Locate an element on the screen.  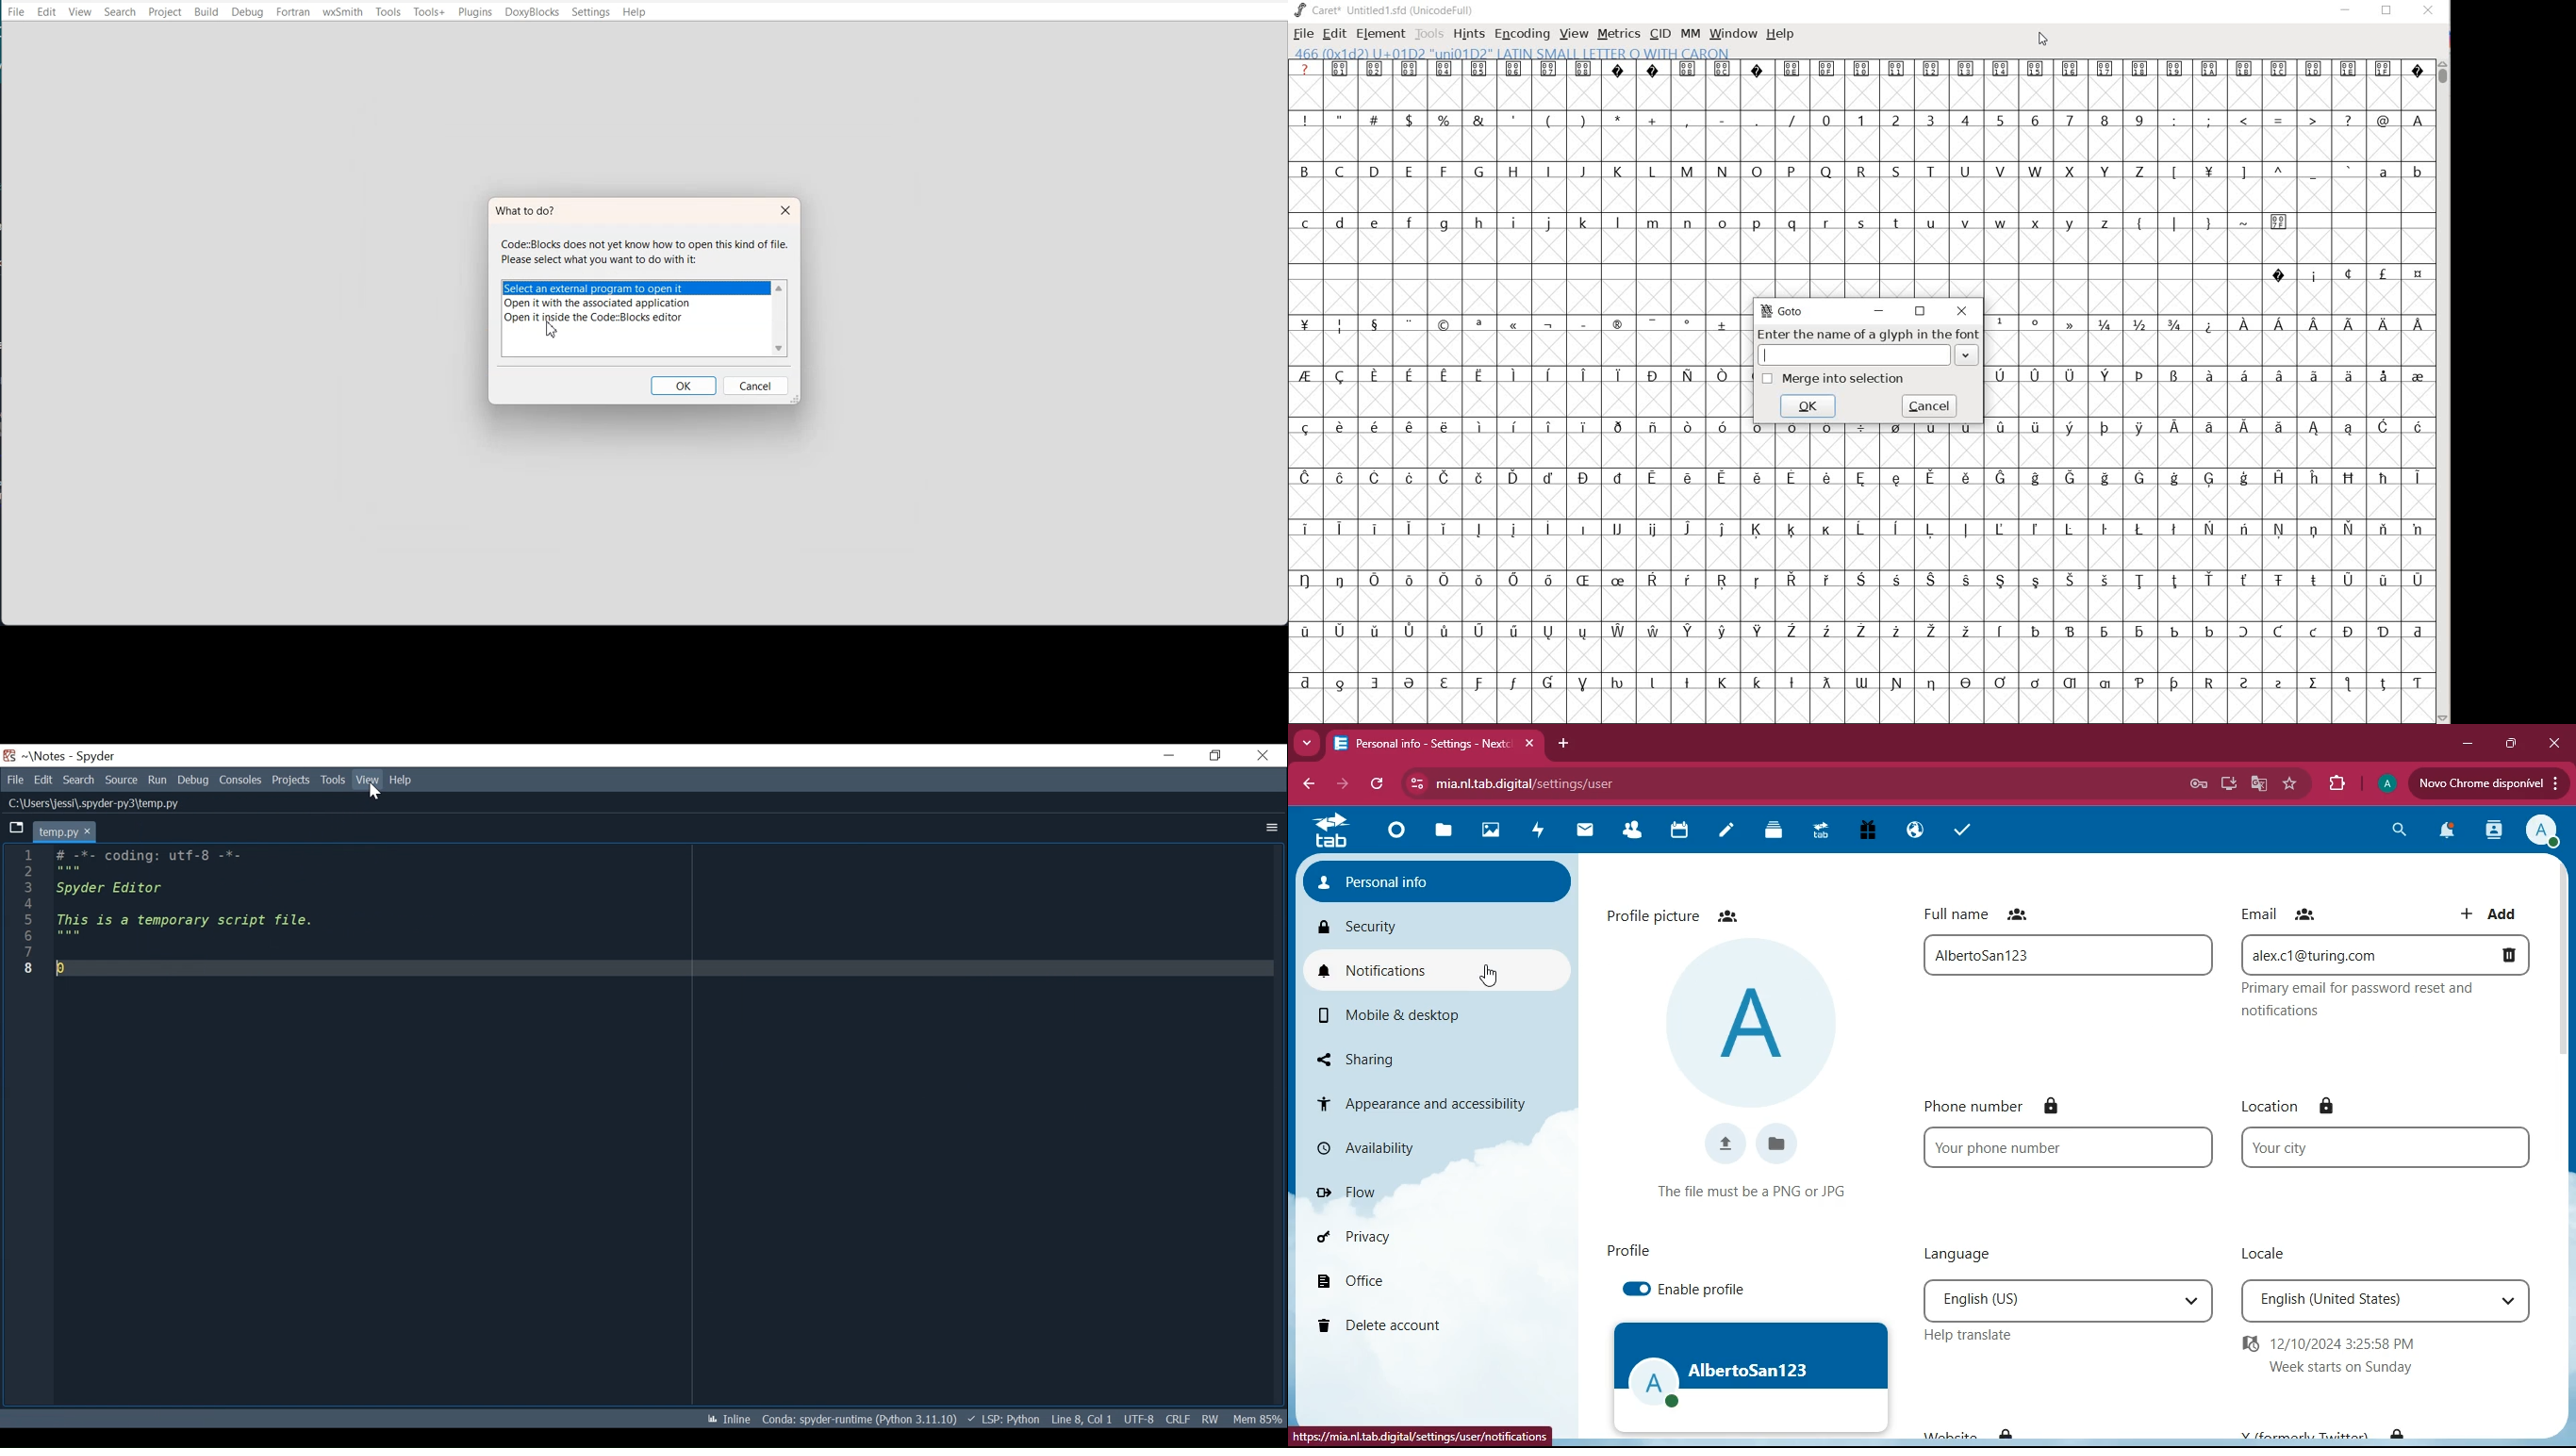
url is located at coordinates (1420, 1439).